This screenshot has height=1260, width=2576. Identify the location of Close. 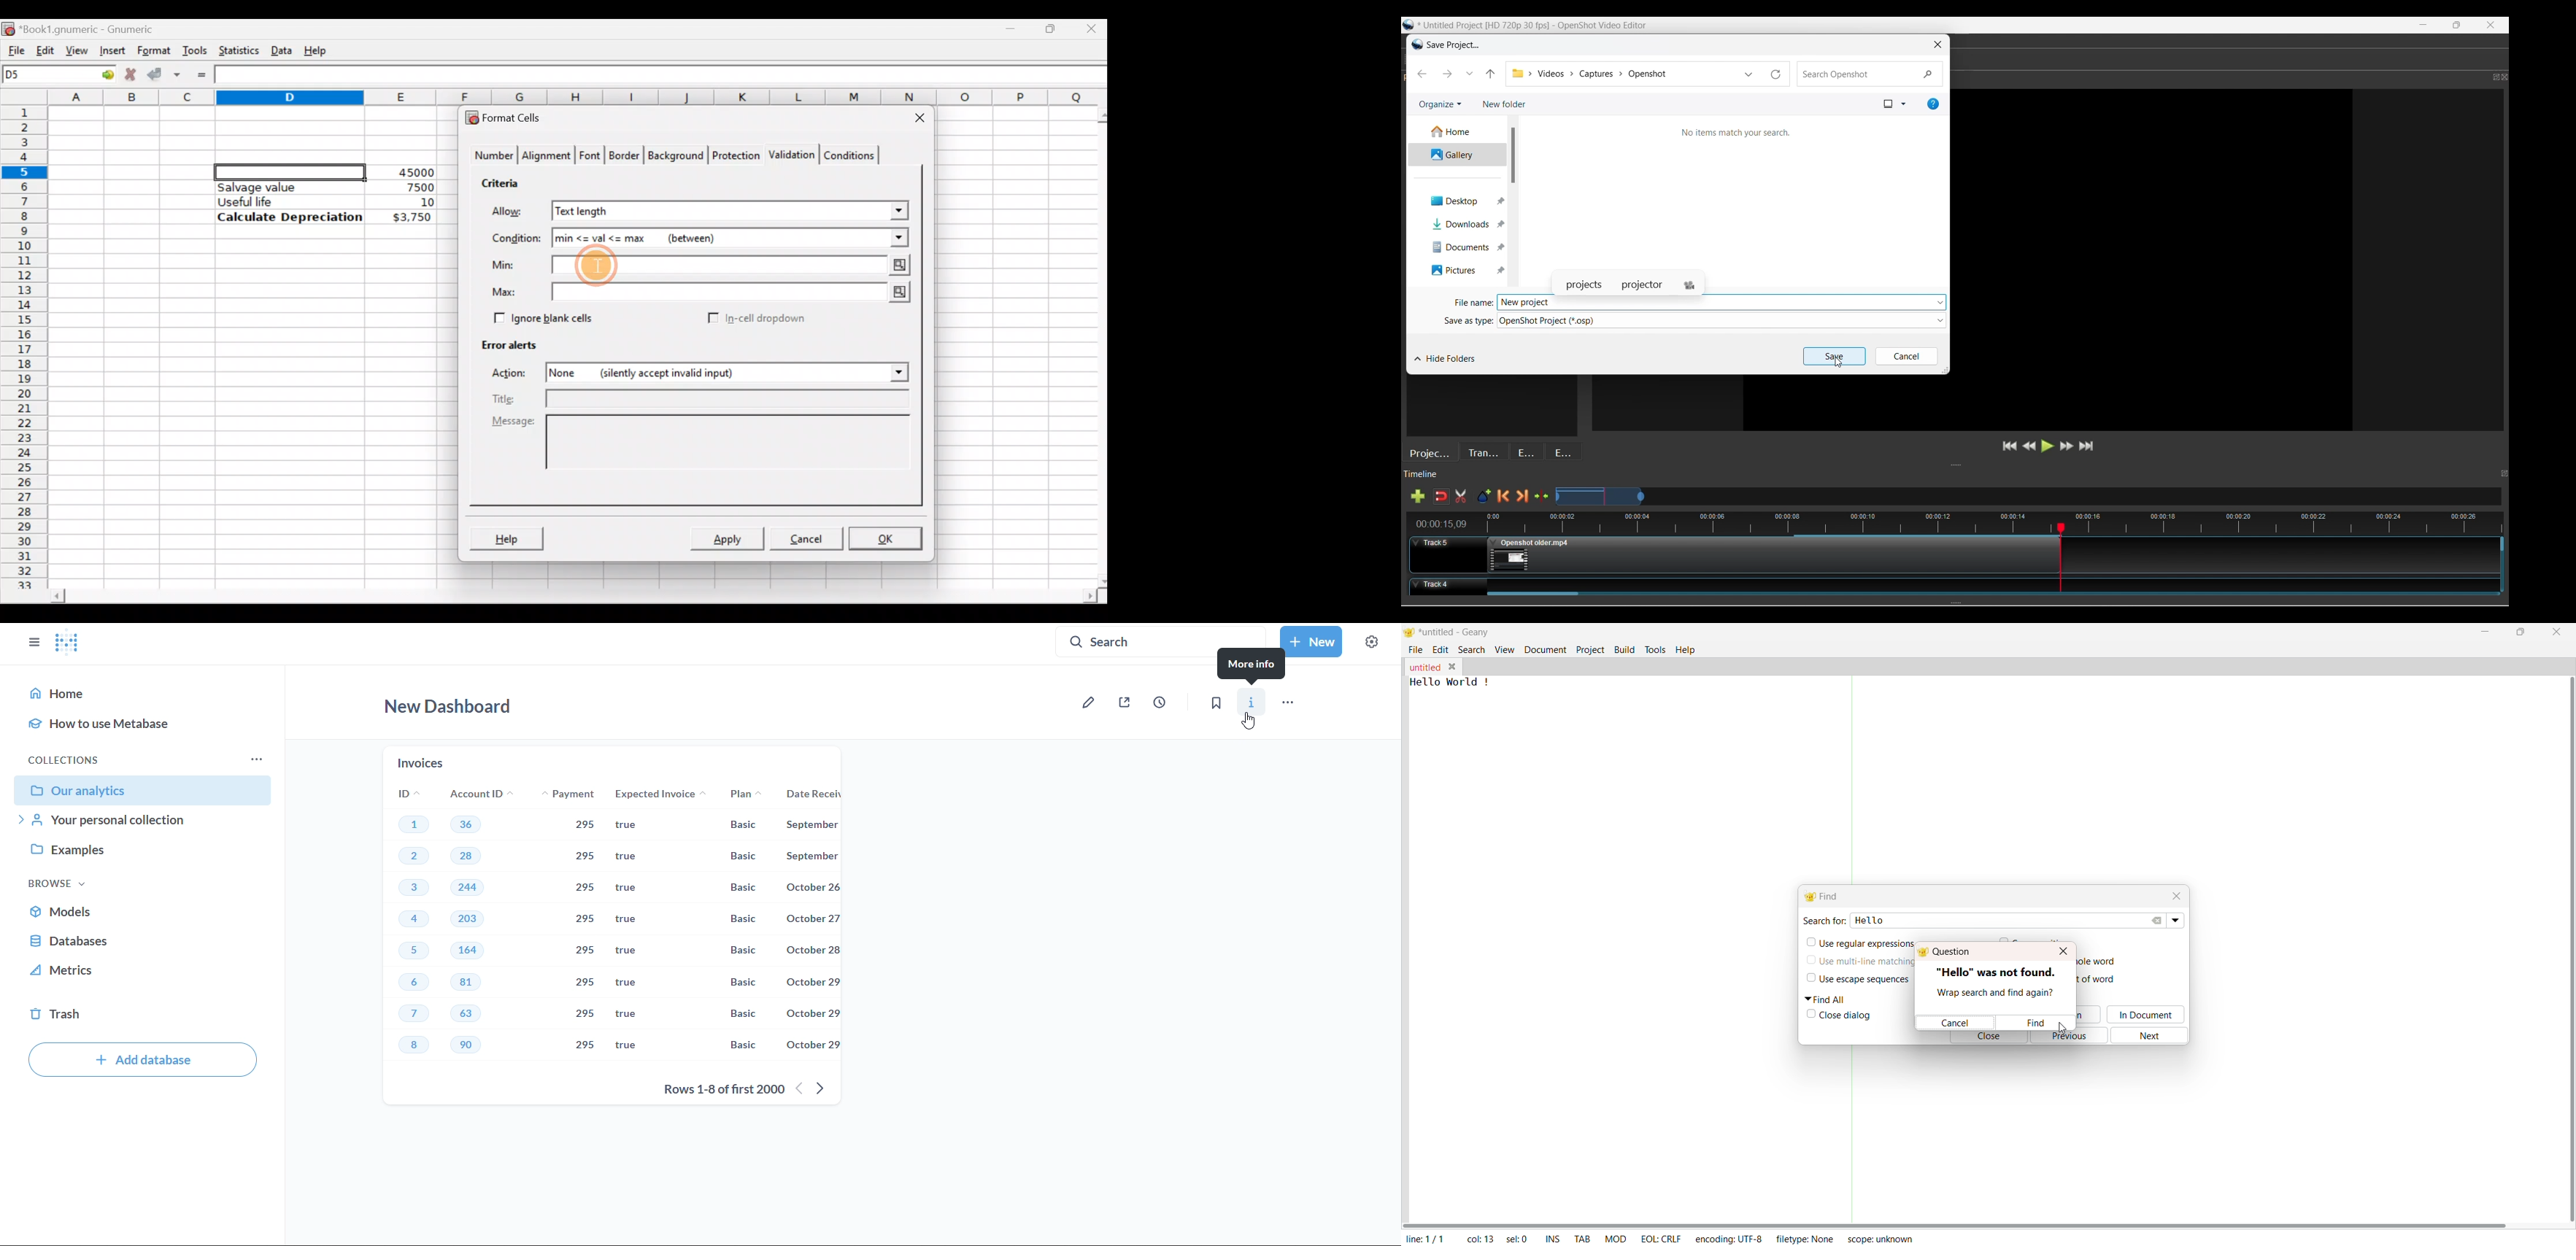
(2492, 27).